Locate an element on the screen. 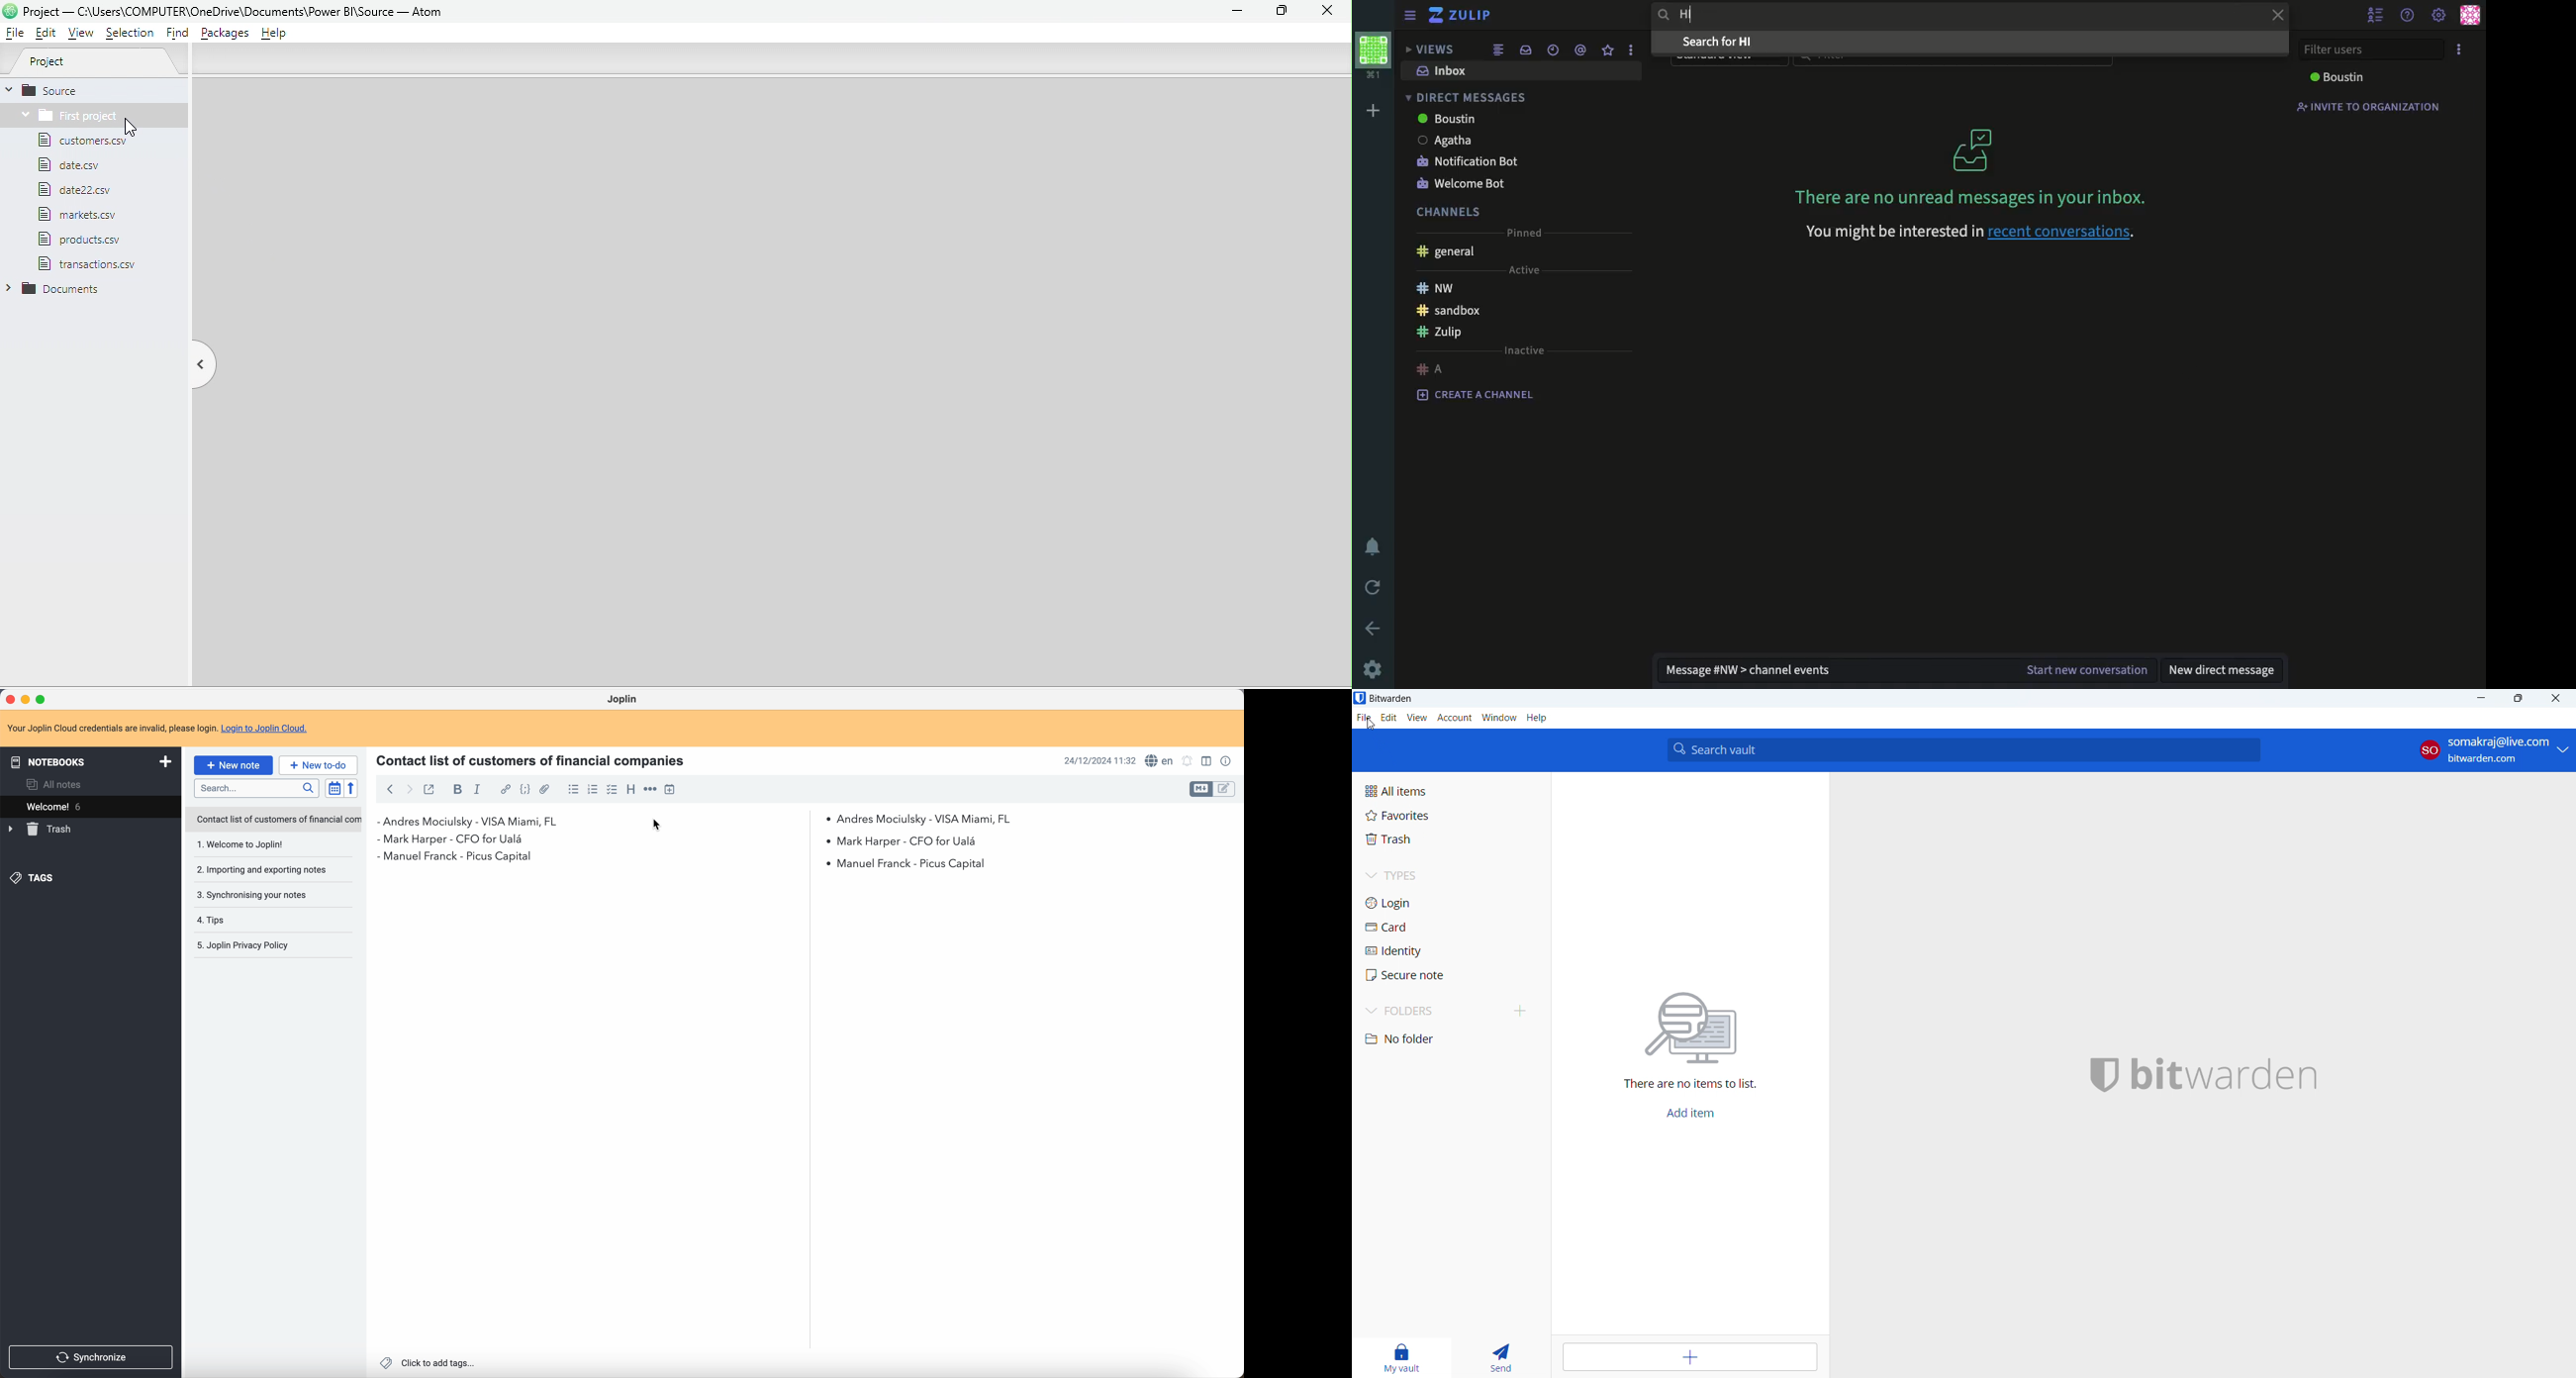 This screenshot has width=2576, height=1400. body text is located at coordinates (595, 1113).